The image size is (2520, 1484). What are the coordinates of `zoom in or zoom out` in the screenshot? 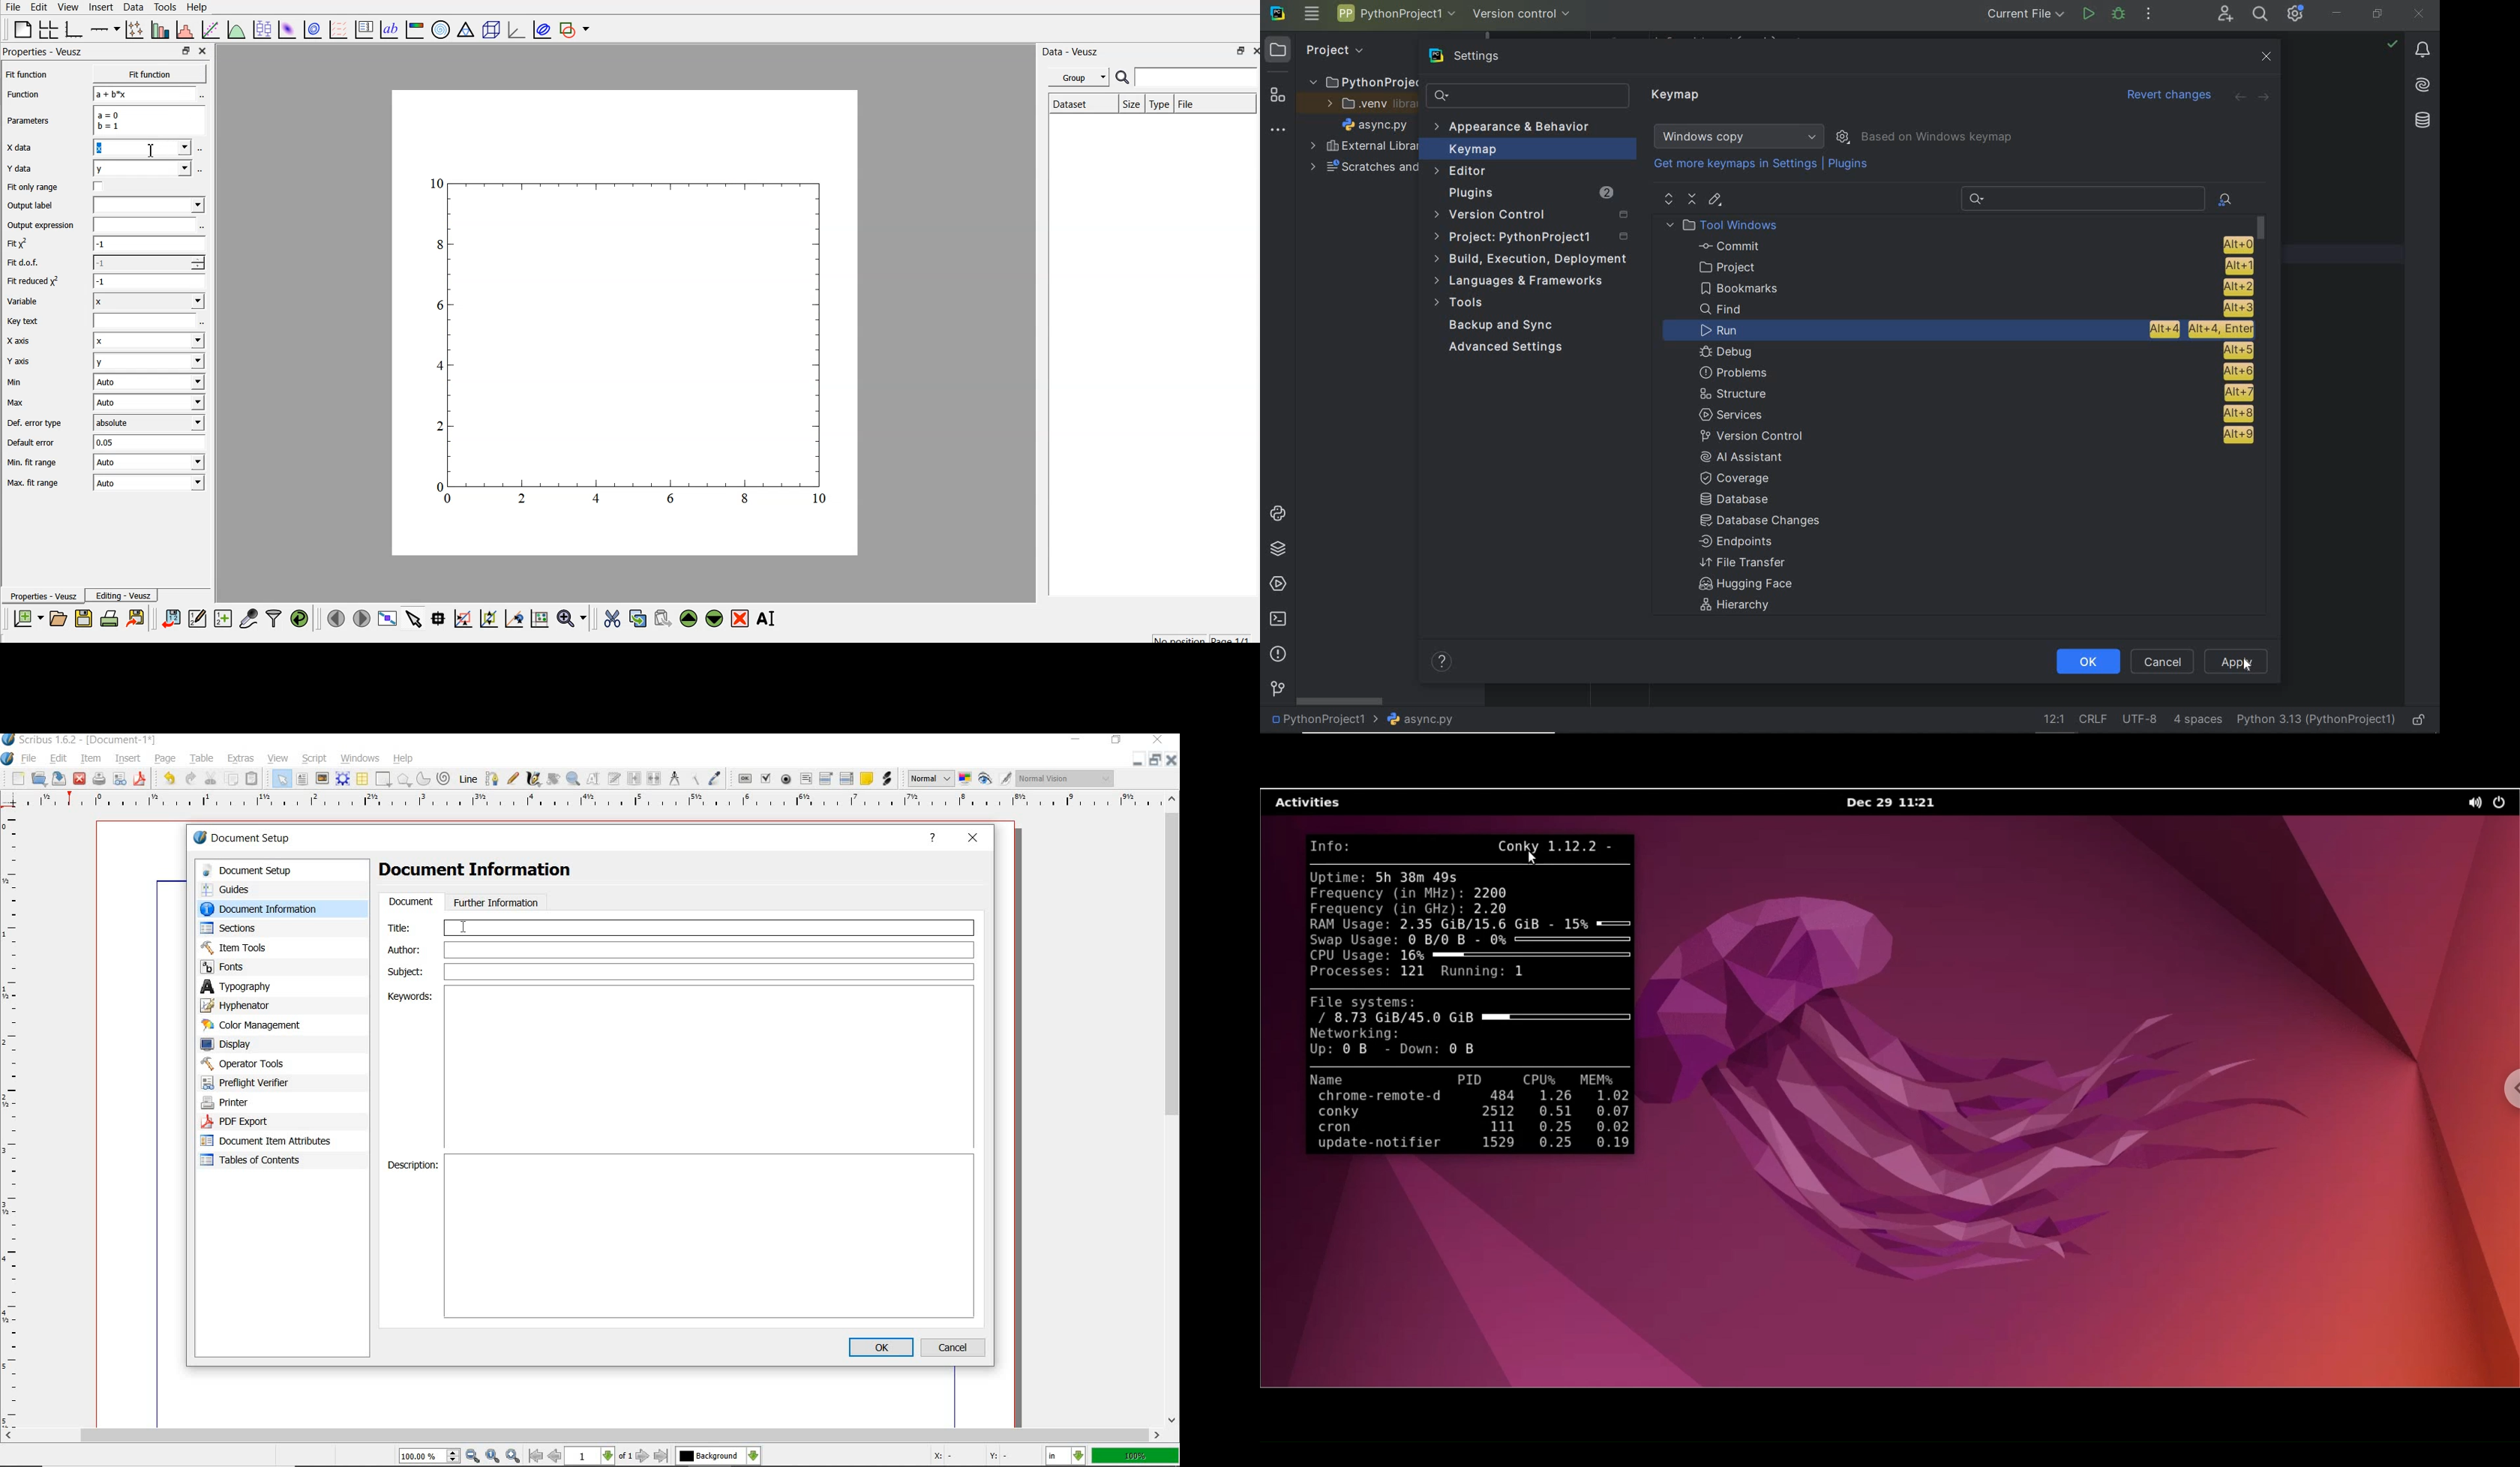 It's located at (573, 780).